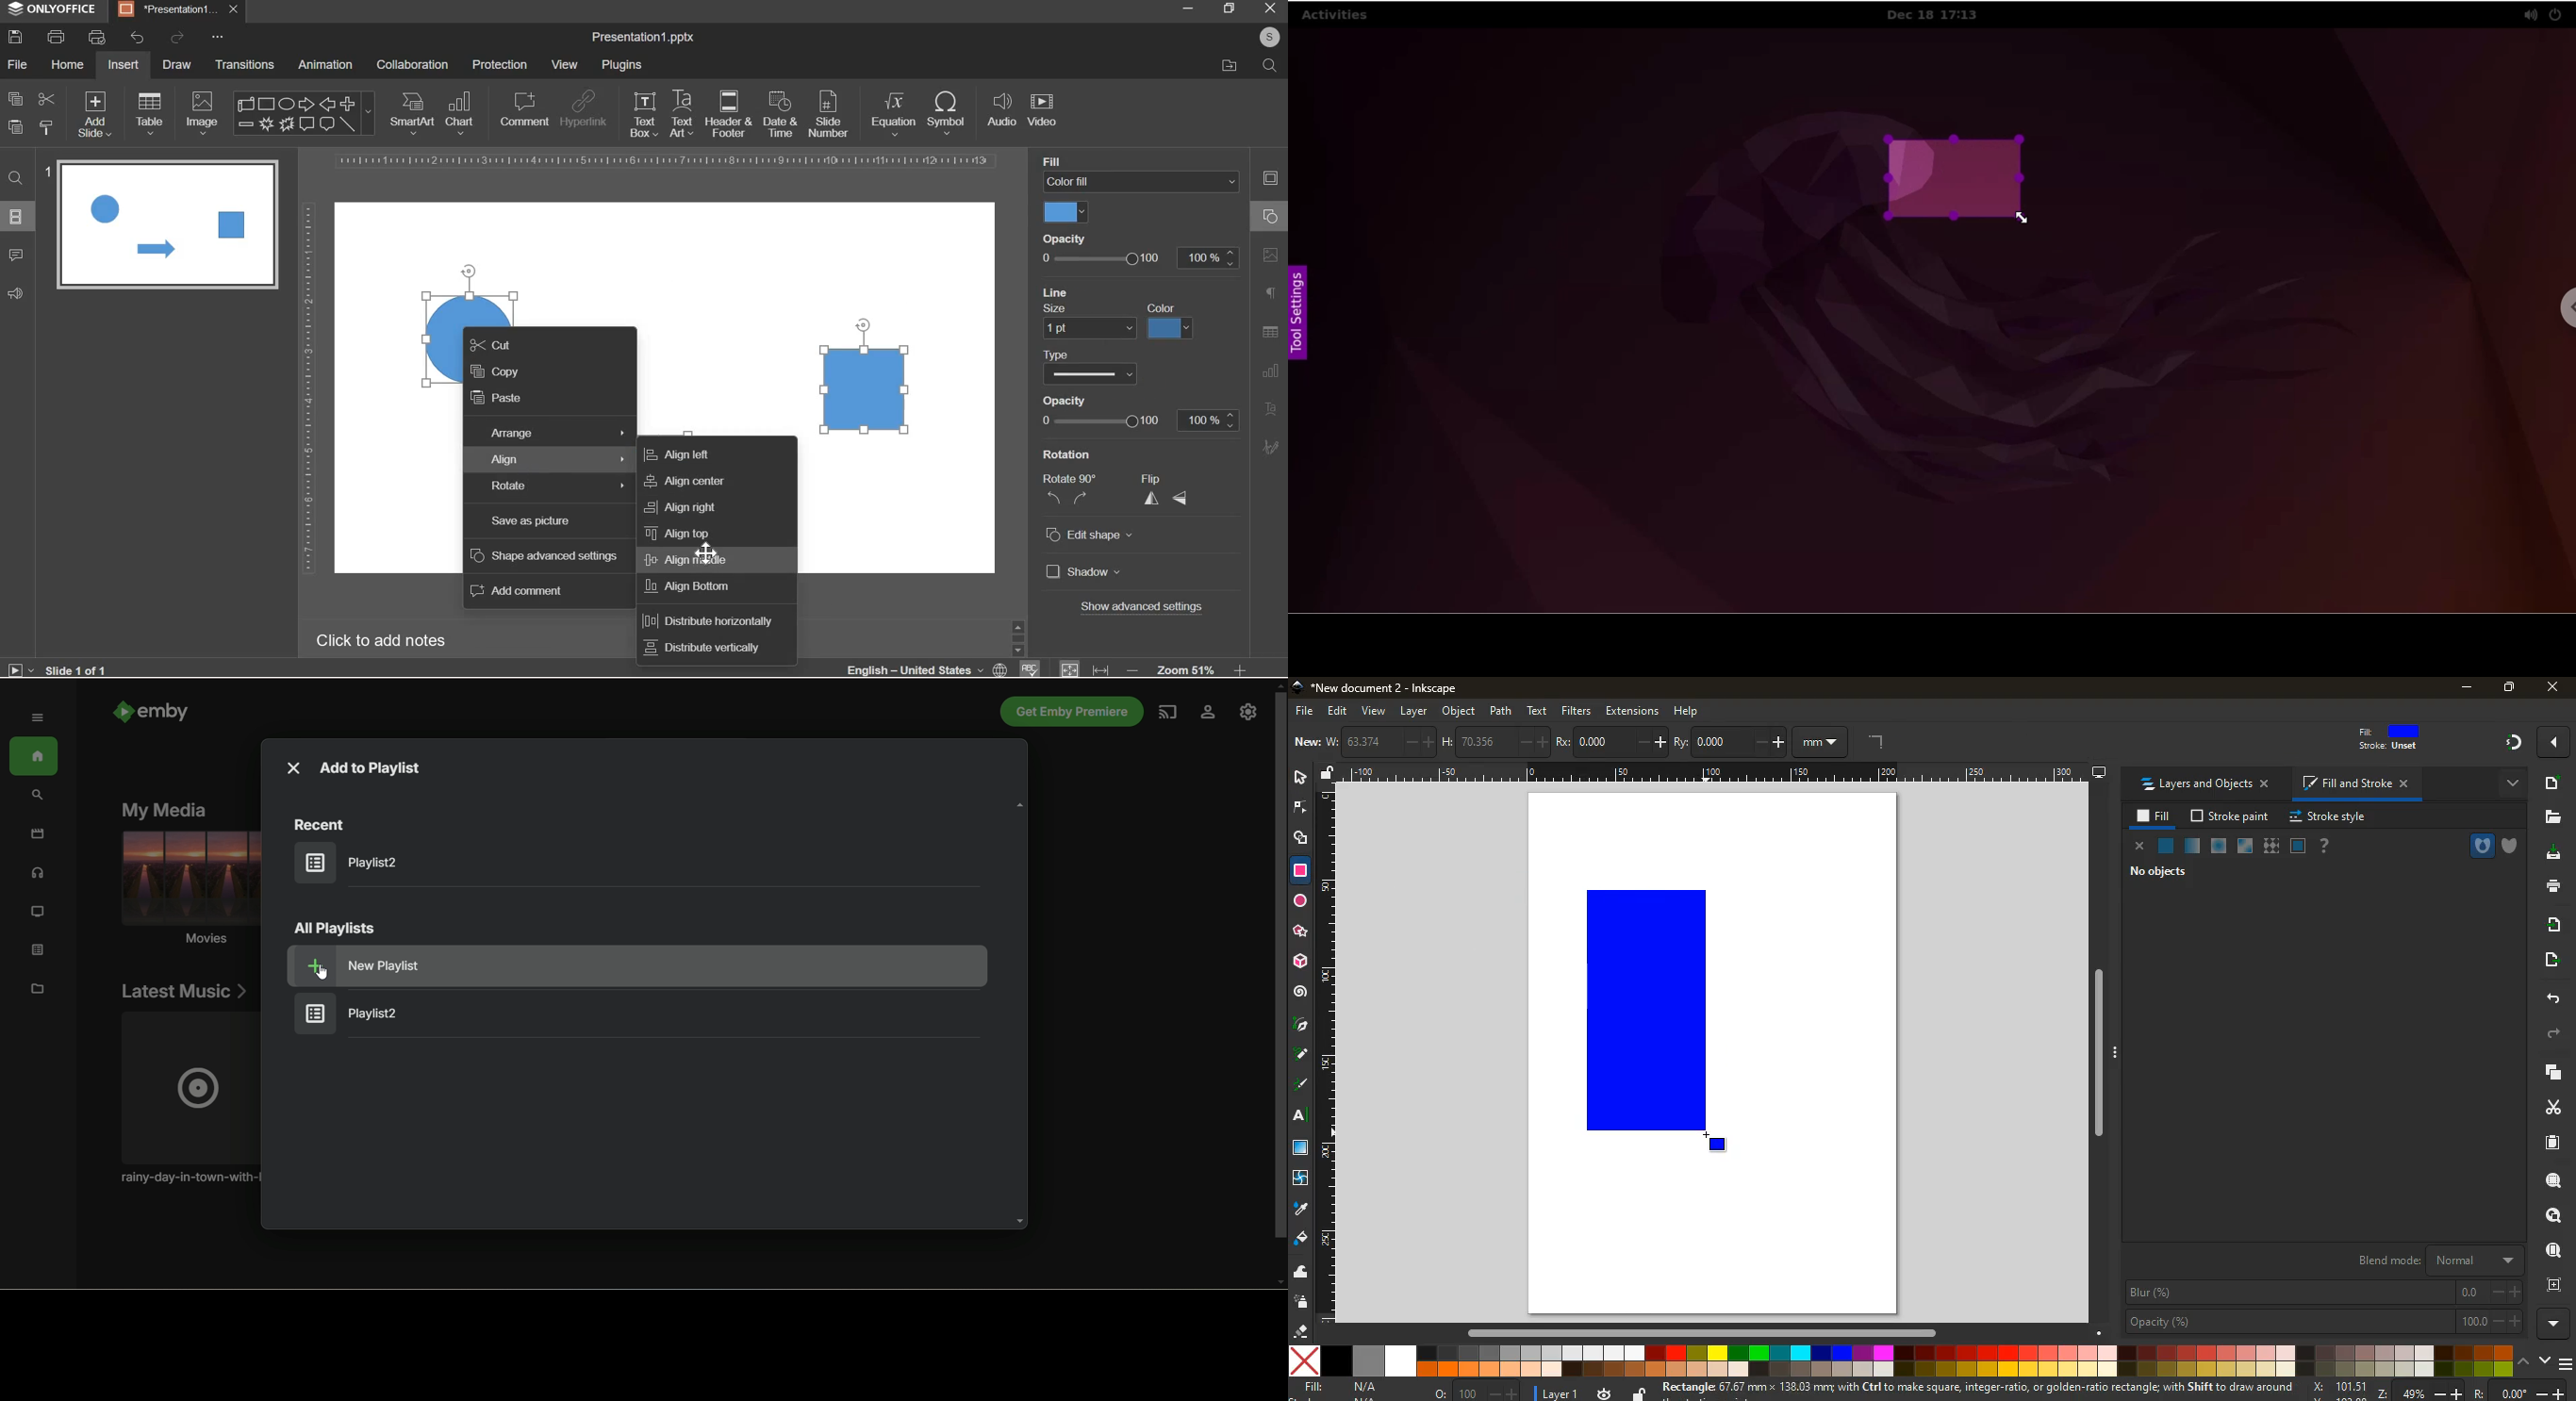  What do you see at coordinates (1144, 608) in the screenshot?
I see `show advanced settings` at bounding box center [1144, 608].